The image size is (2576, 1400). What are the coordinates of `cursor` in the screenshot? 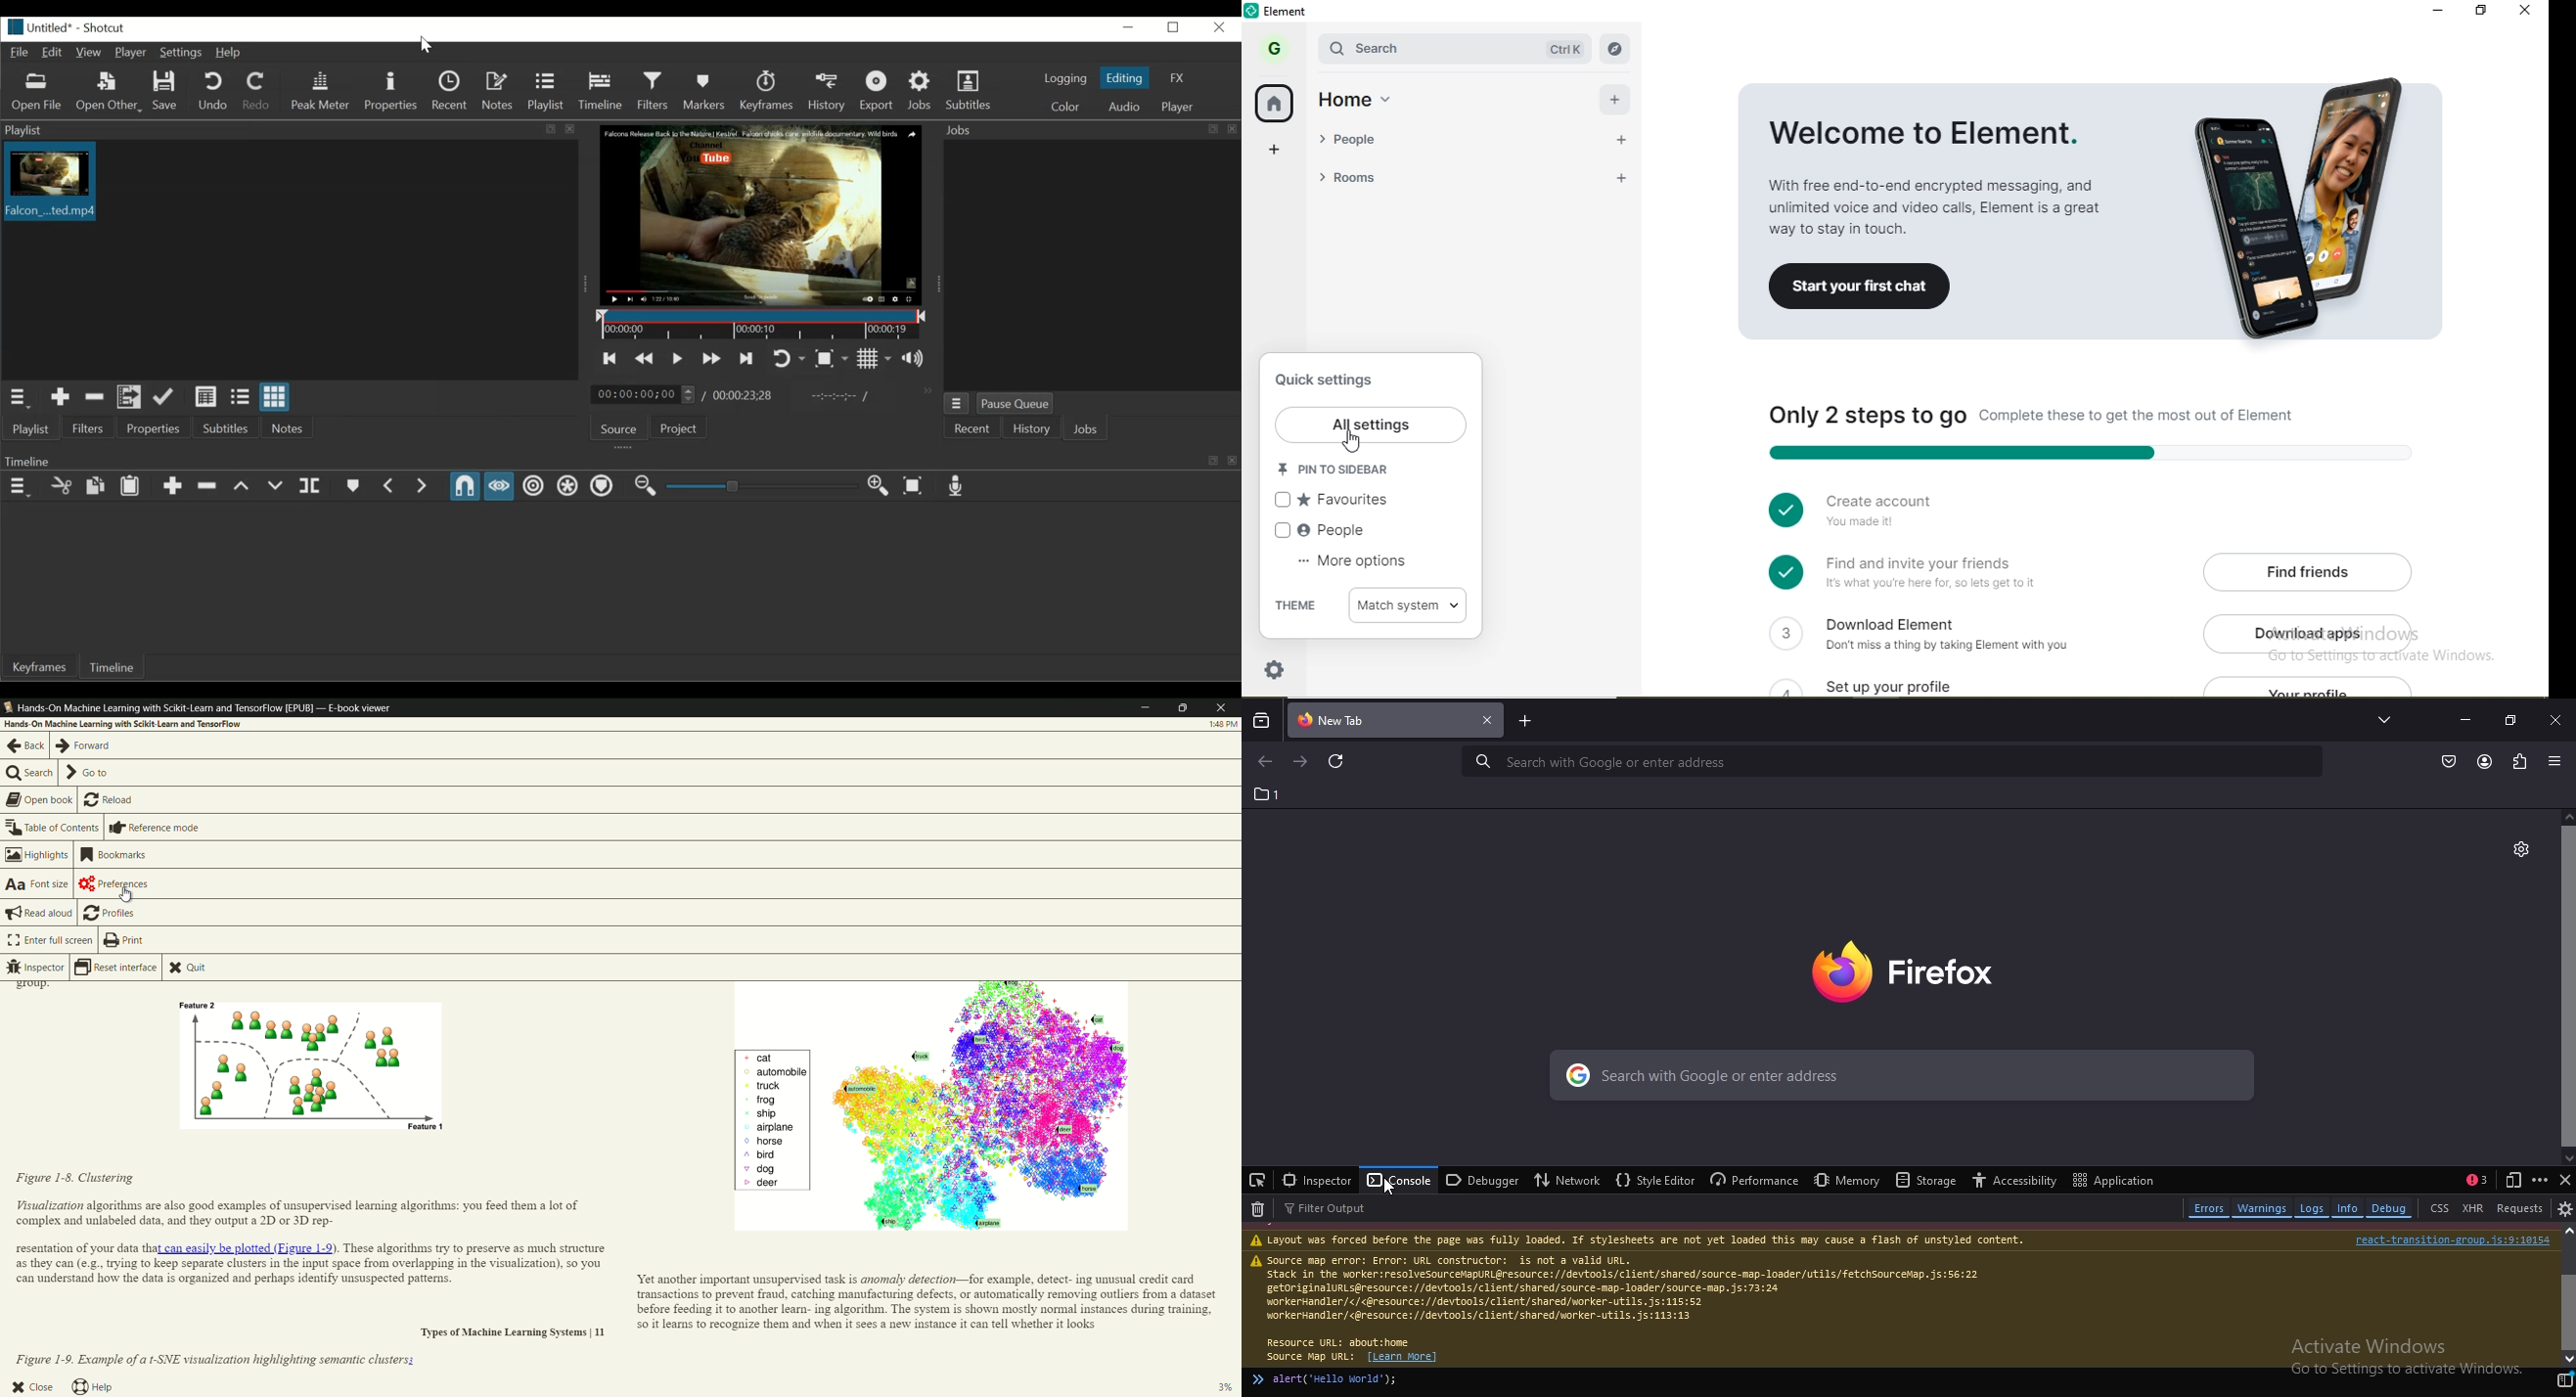 It's located at (1353, 444).